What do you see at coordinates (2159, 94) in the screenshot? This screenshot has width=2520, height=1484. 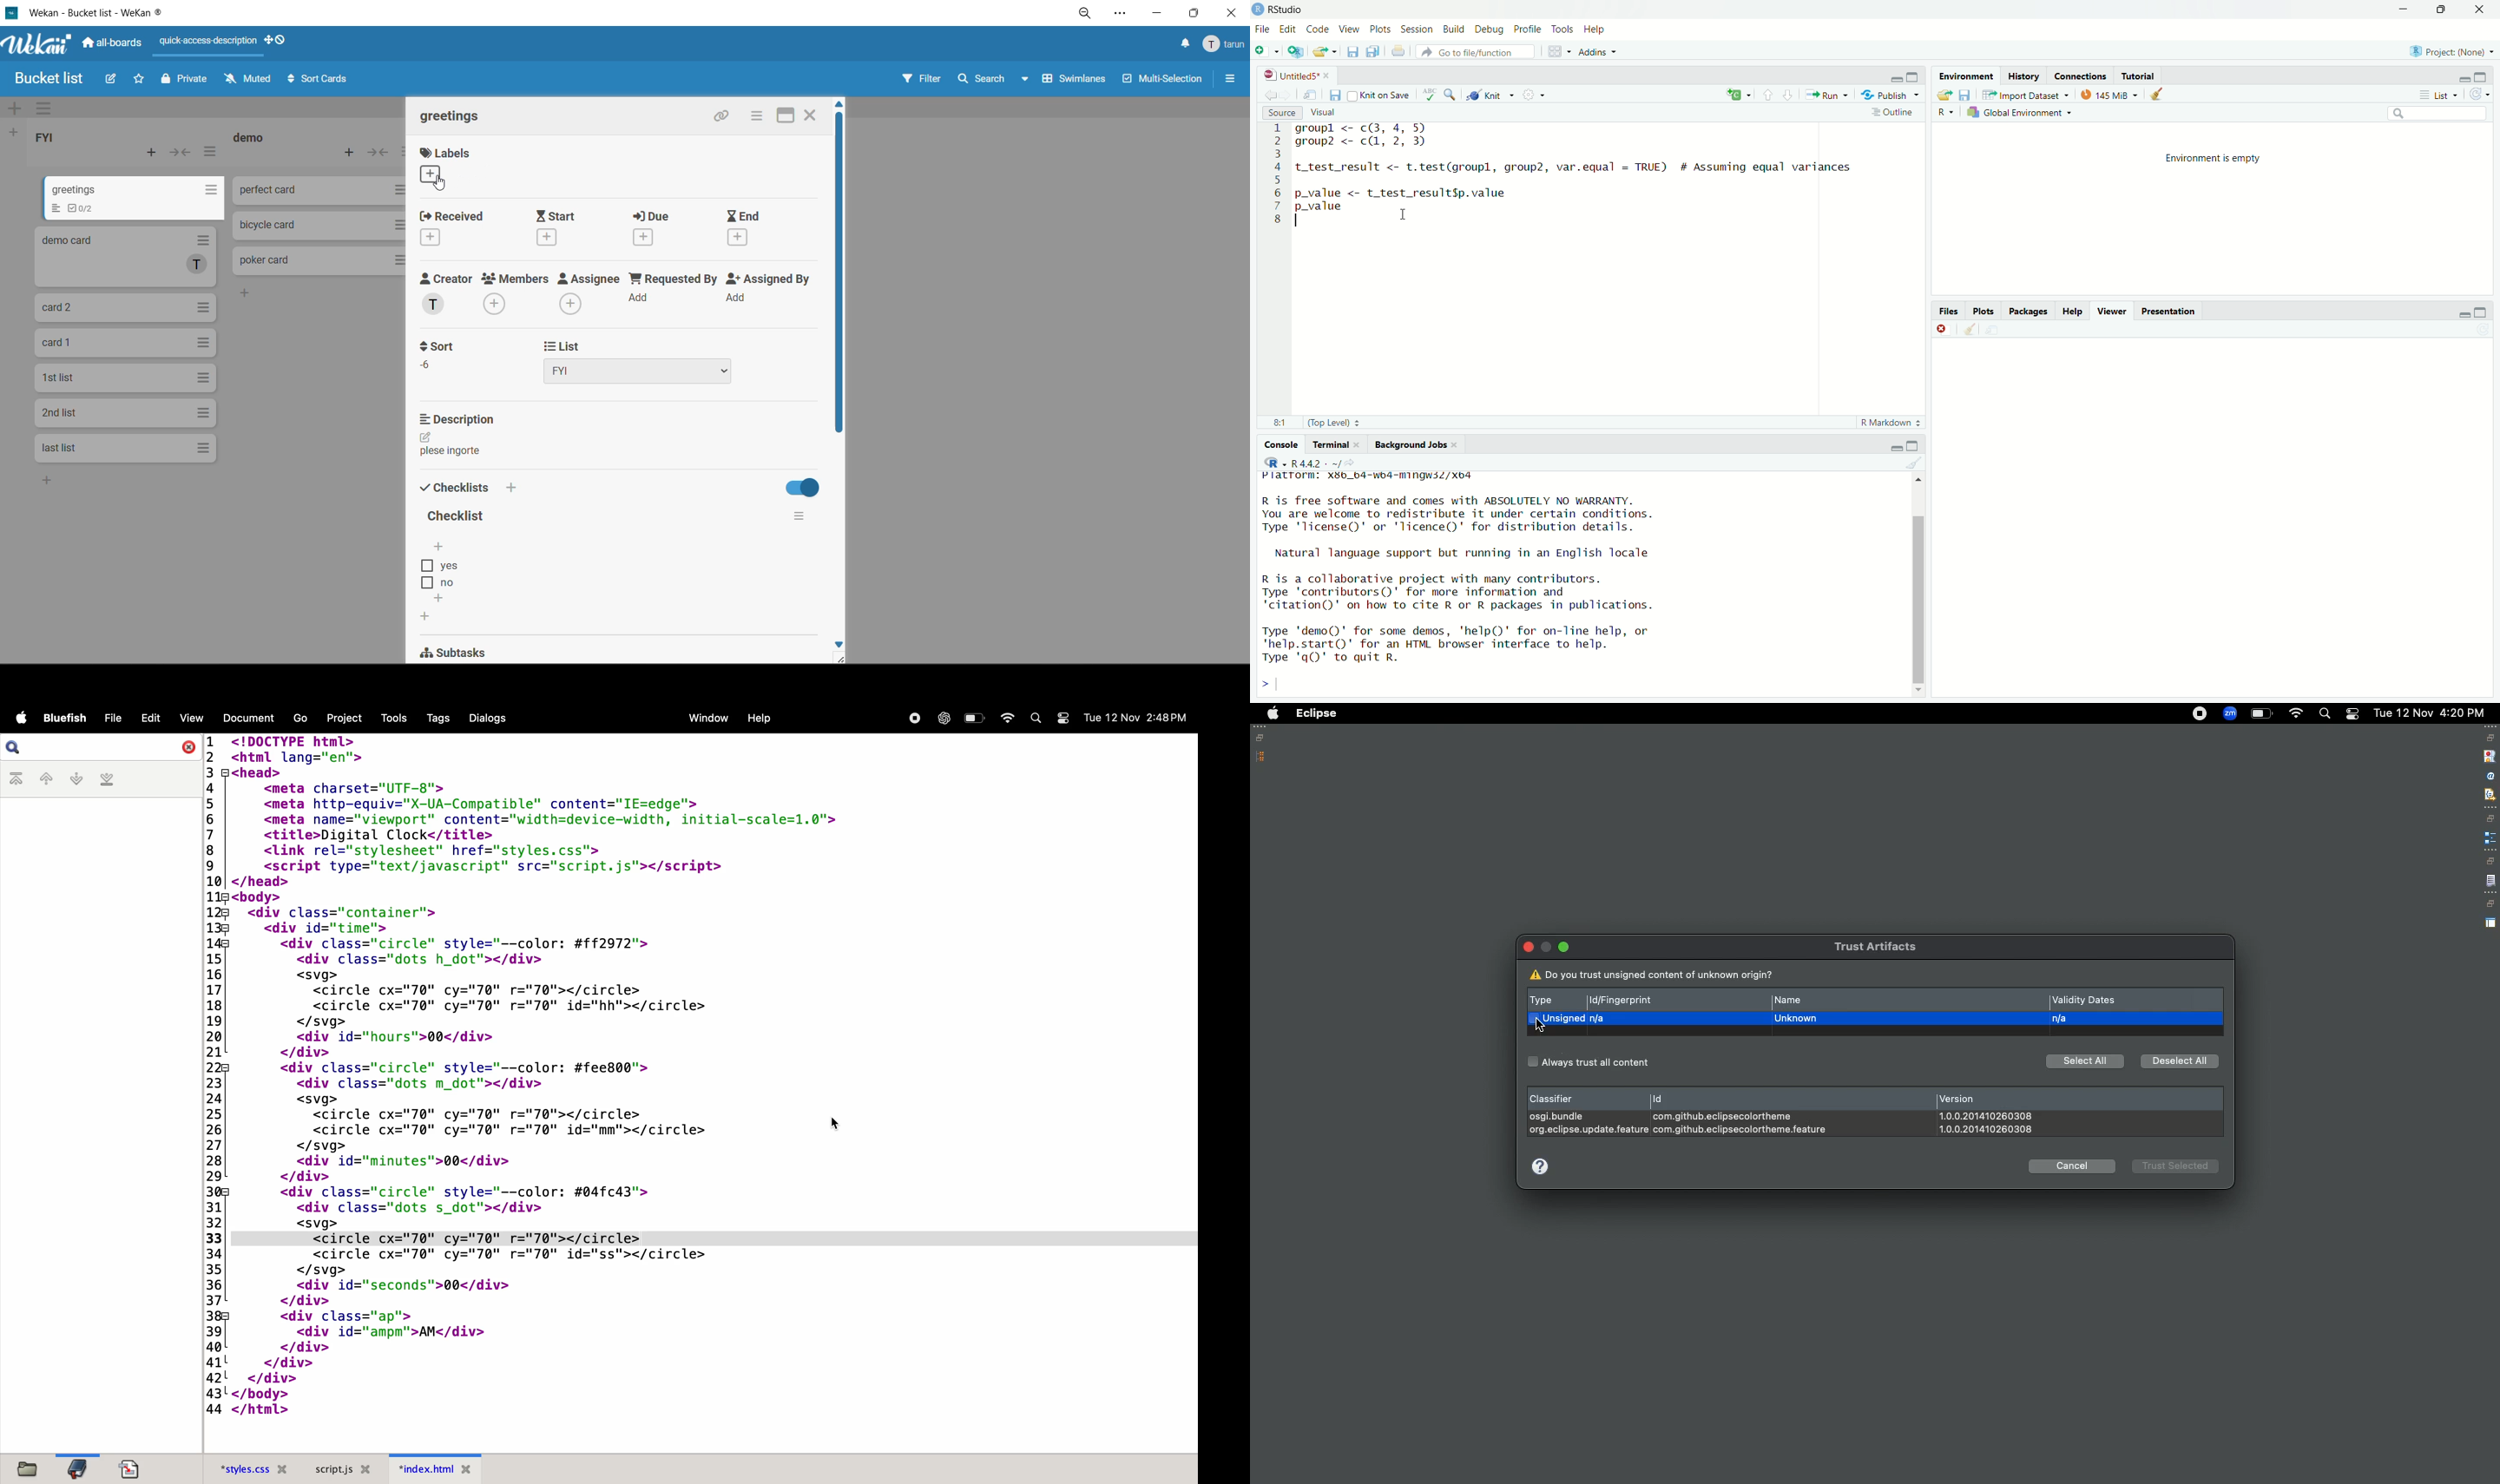 I see `clear objects from workspace` at bounding box center [2159, 94].